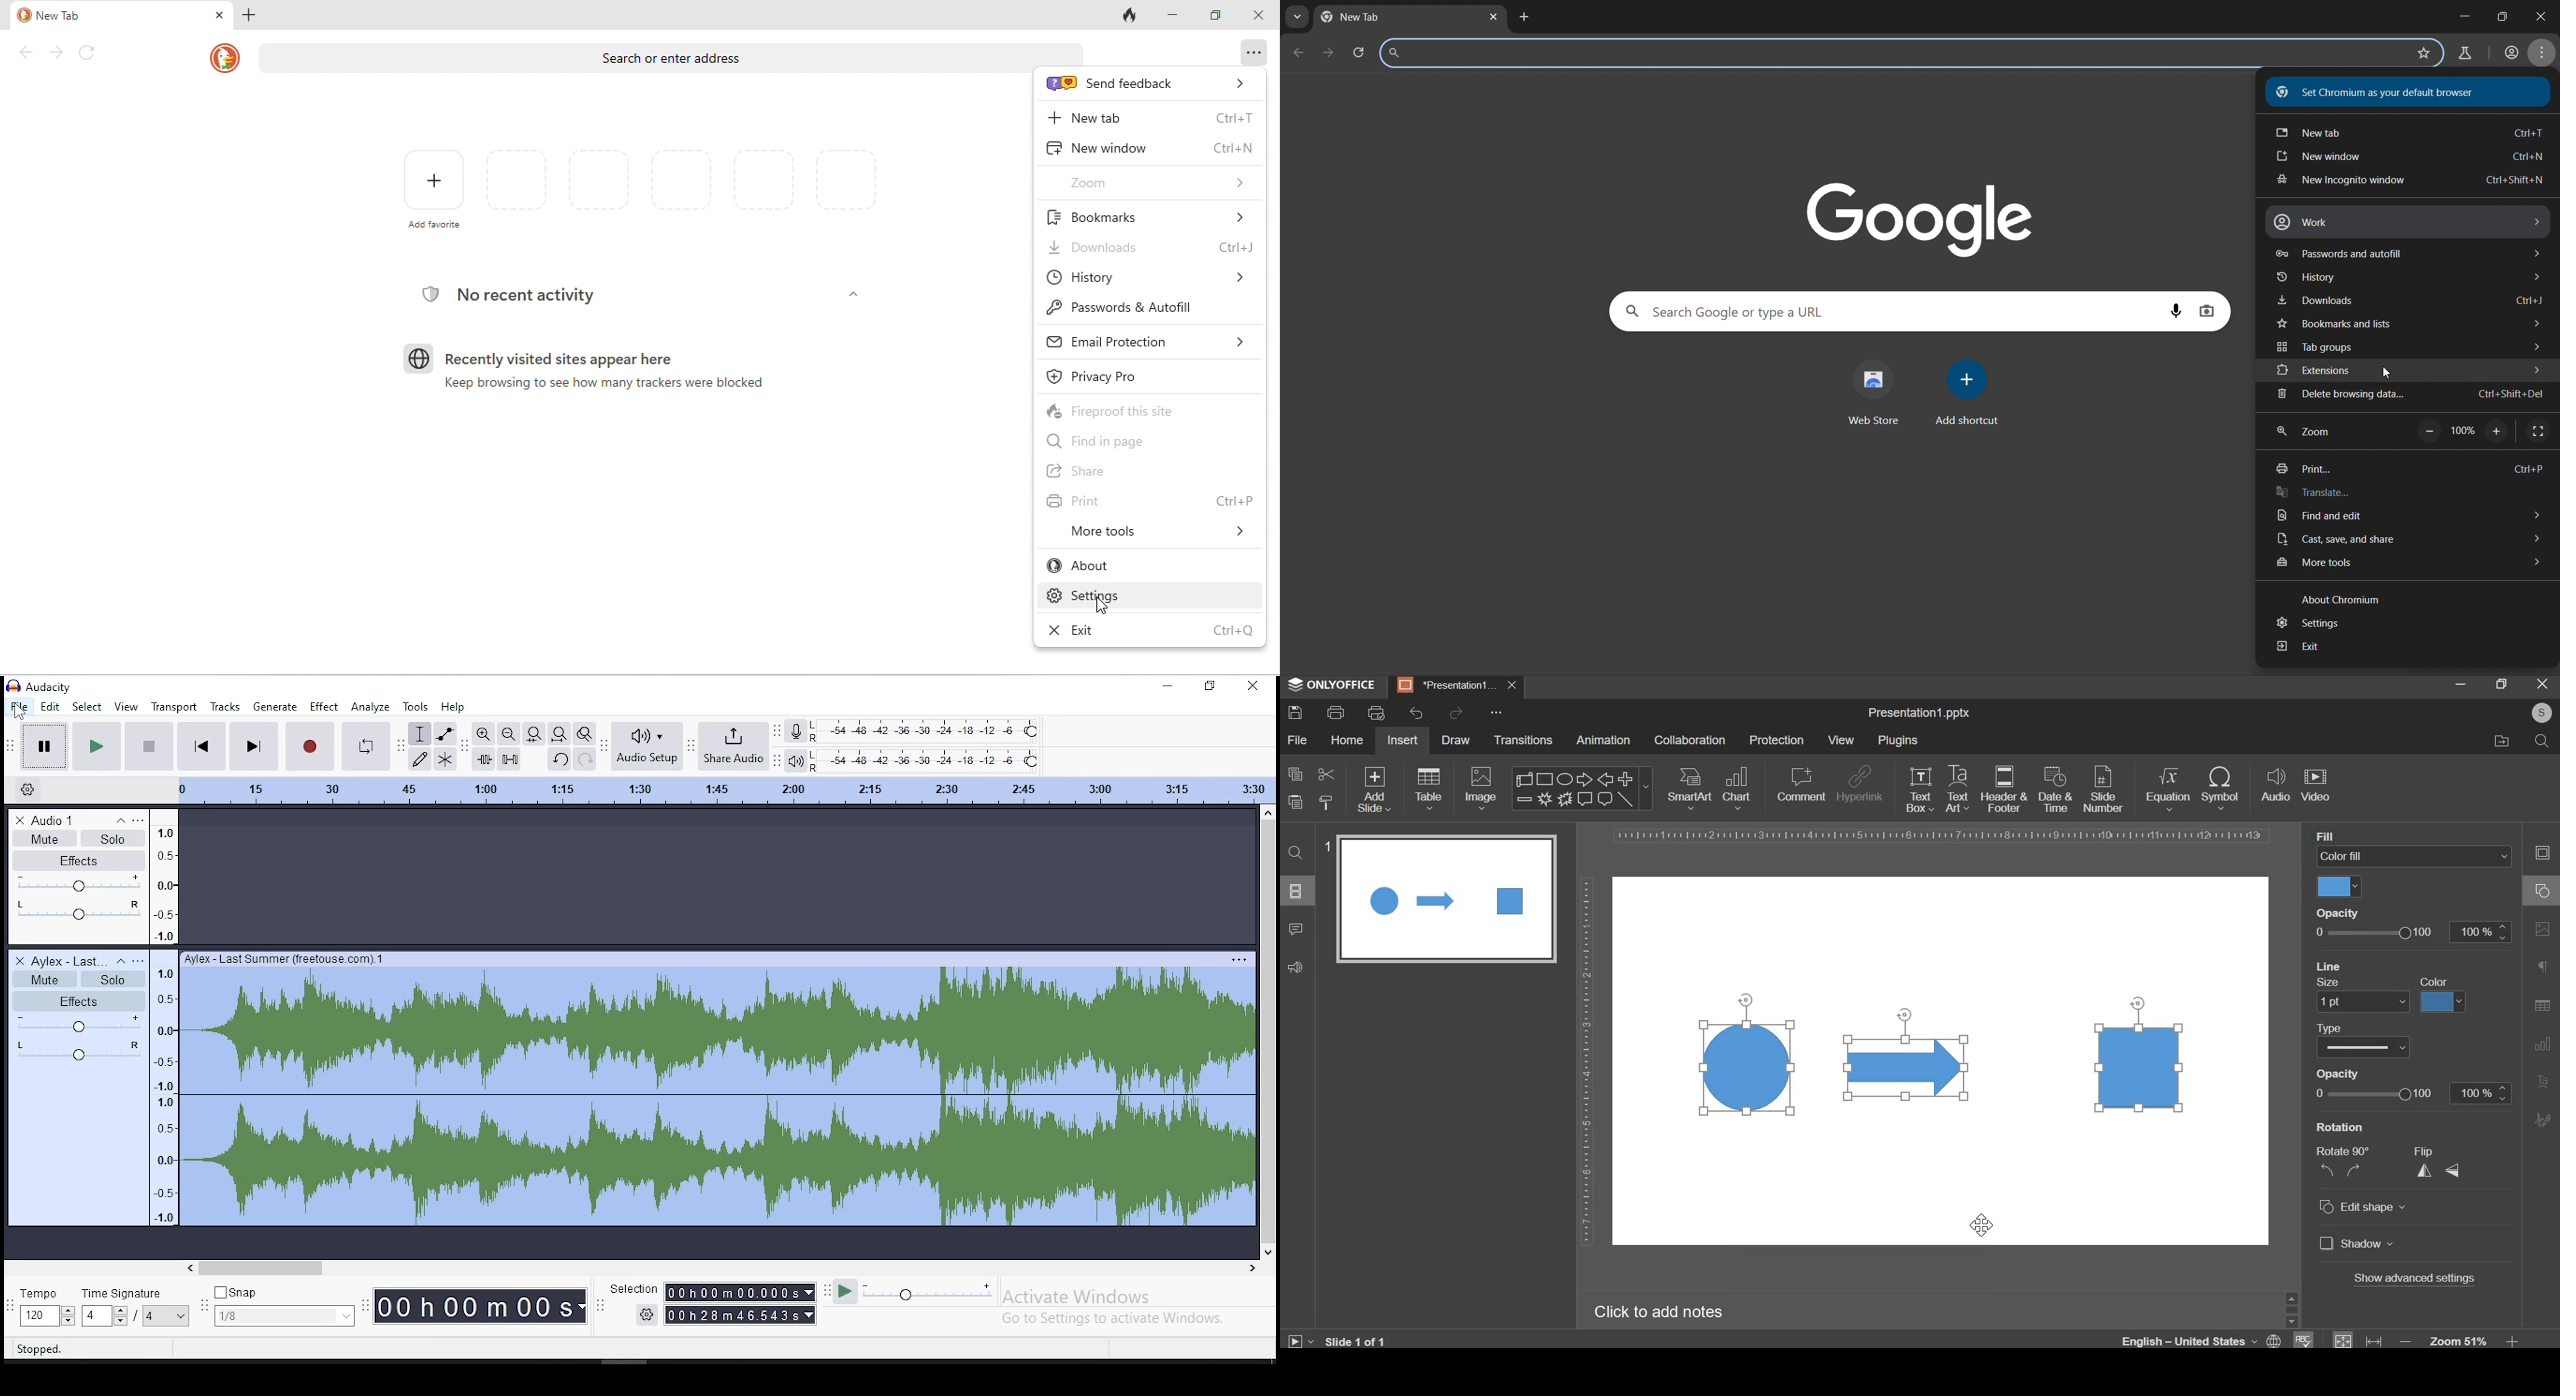 The image size is (2576, 1400). Describe the element at coordinates (2102, 788) in the screenshot. I see `slide number` at that location.